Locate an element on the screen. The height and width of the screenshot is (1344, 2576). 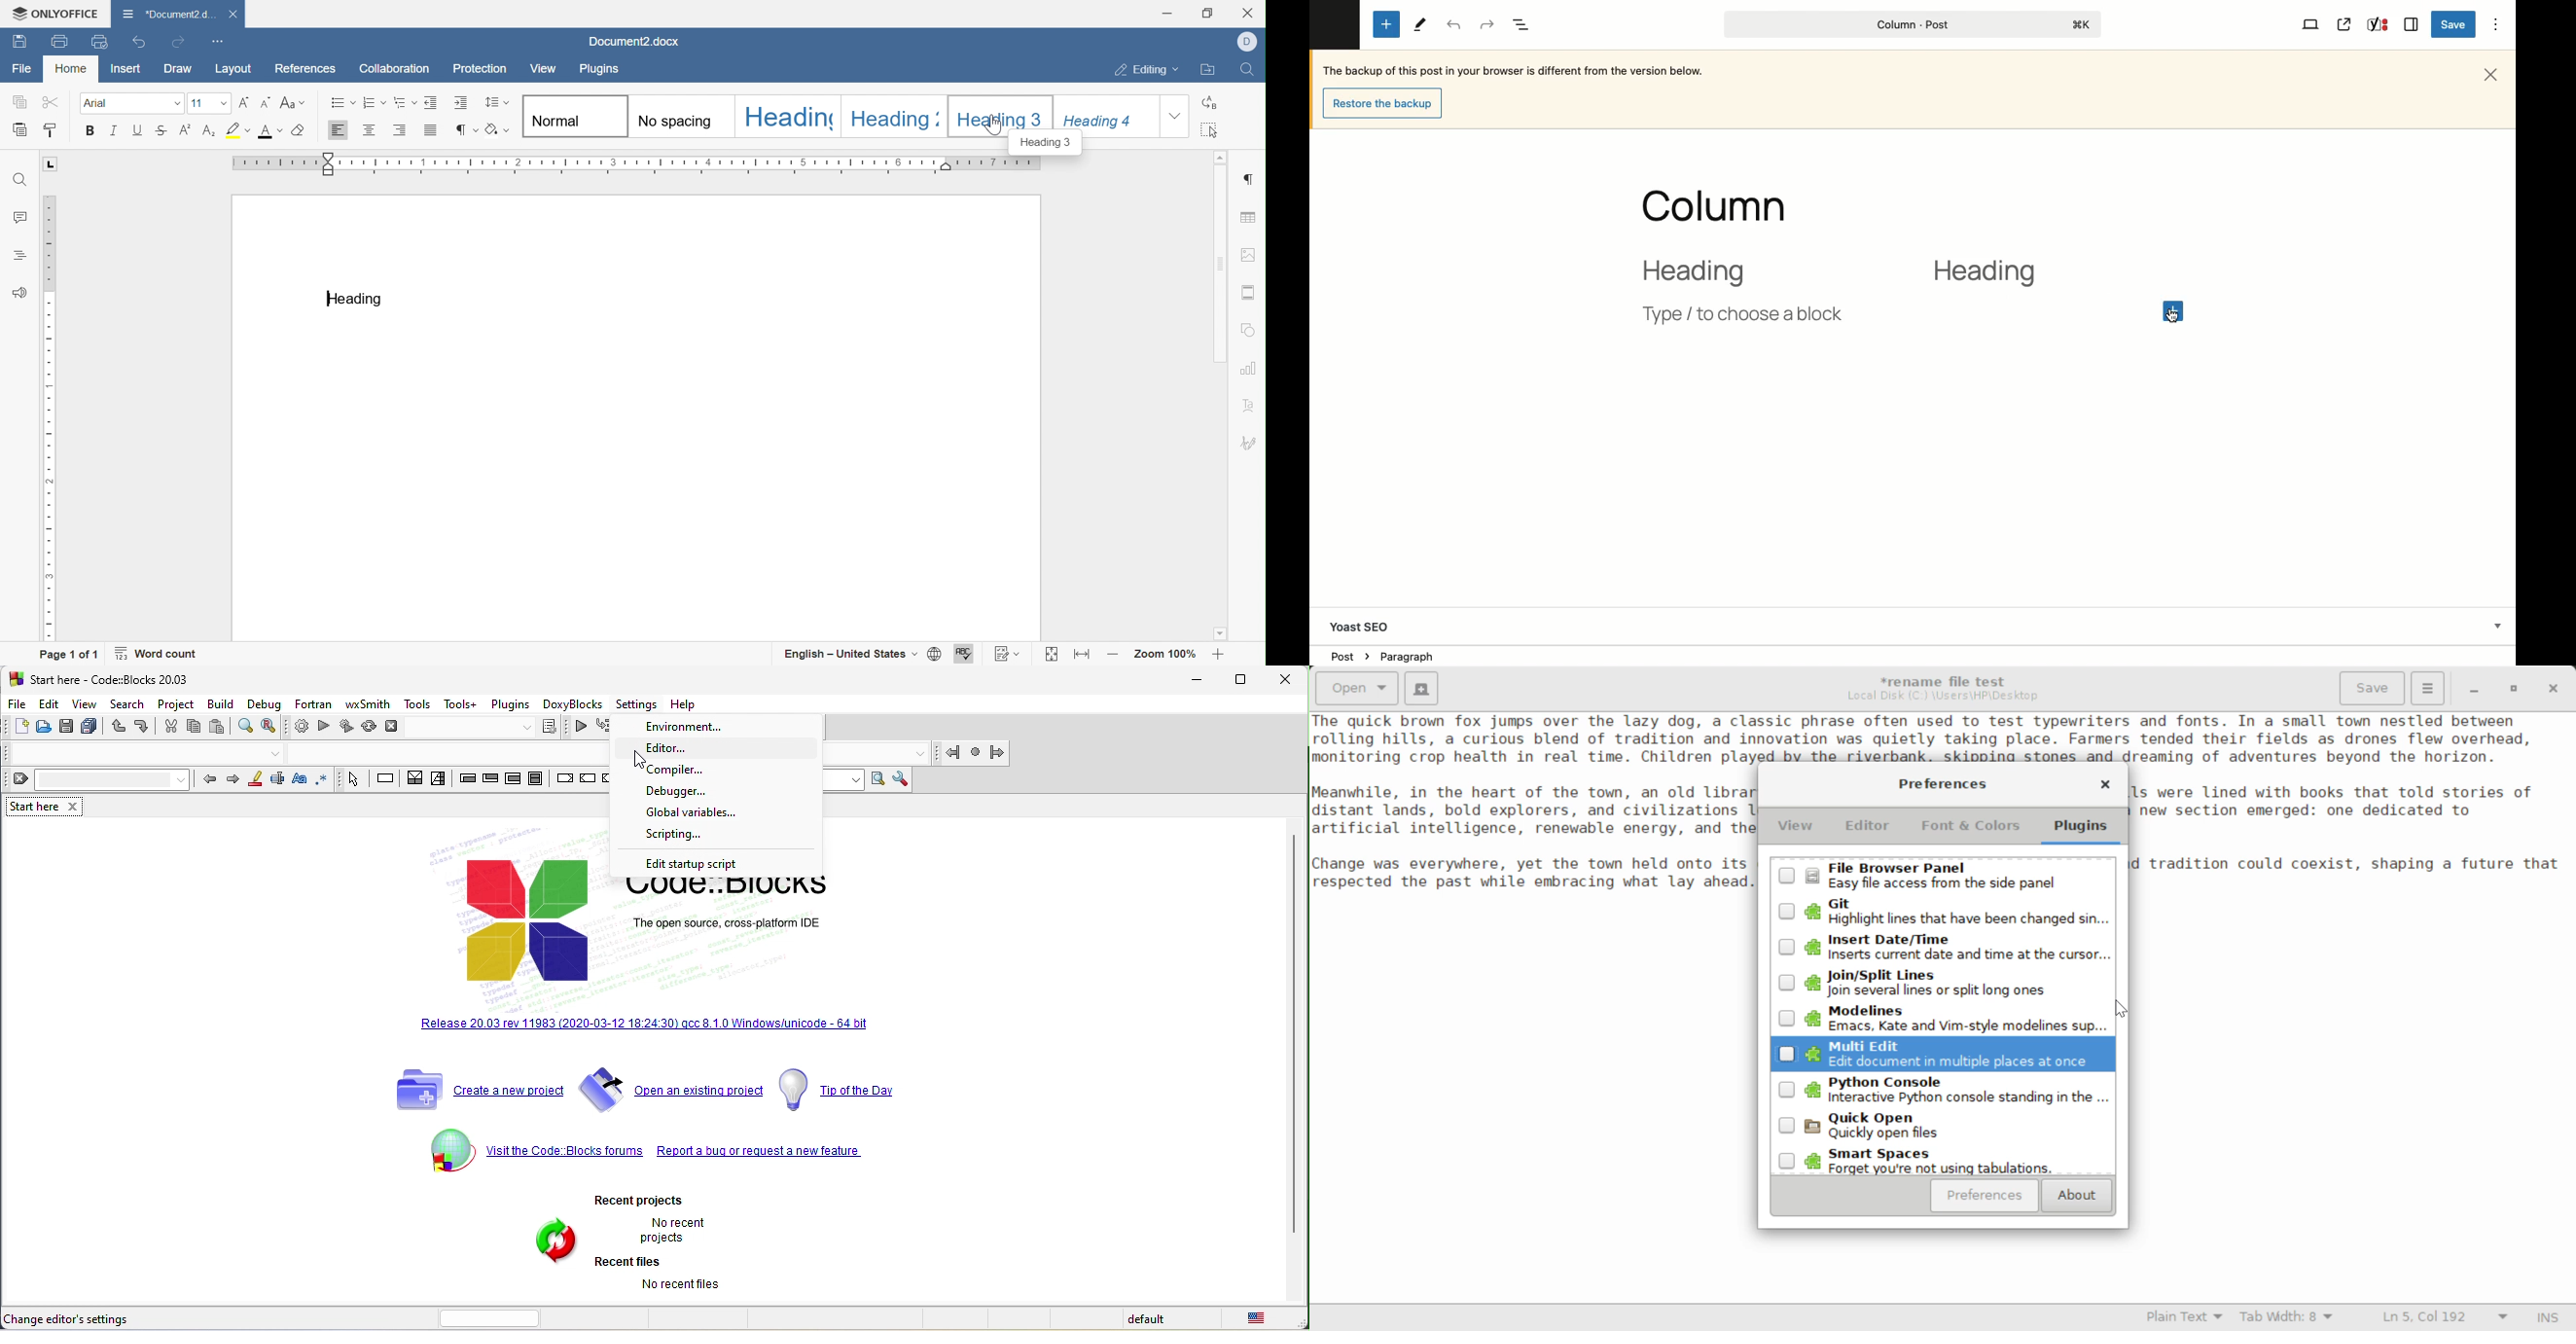
Plugins Tab Selected is located at coordinates (2084, 831).